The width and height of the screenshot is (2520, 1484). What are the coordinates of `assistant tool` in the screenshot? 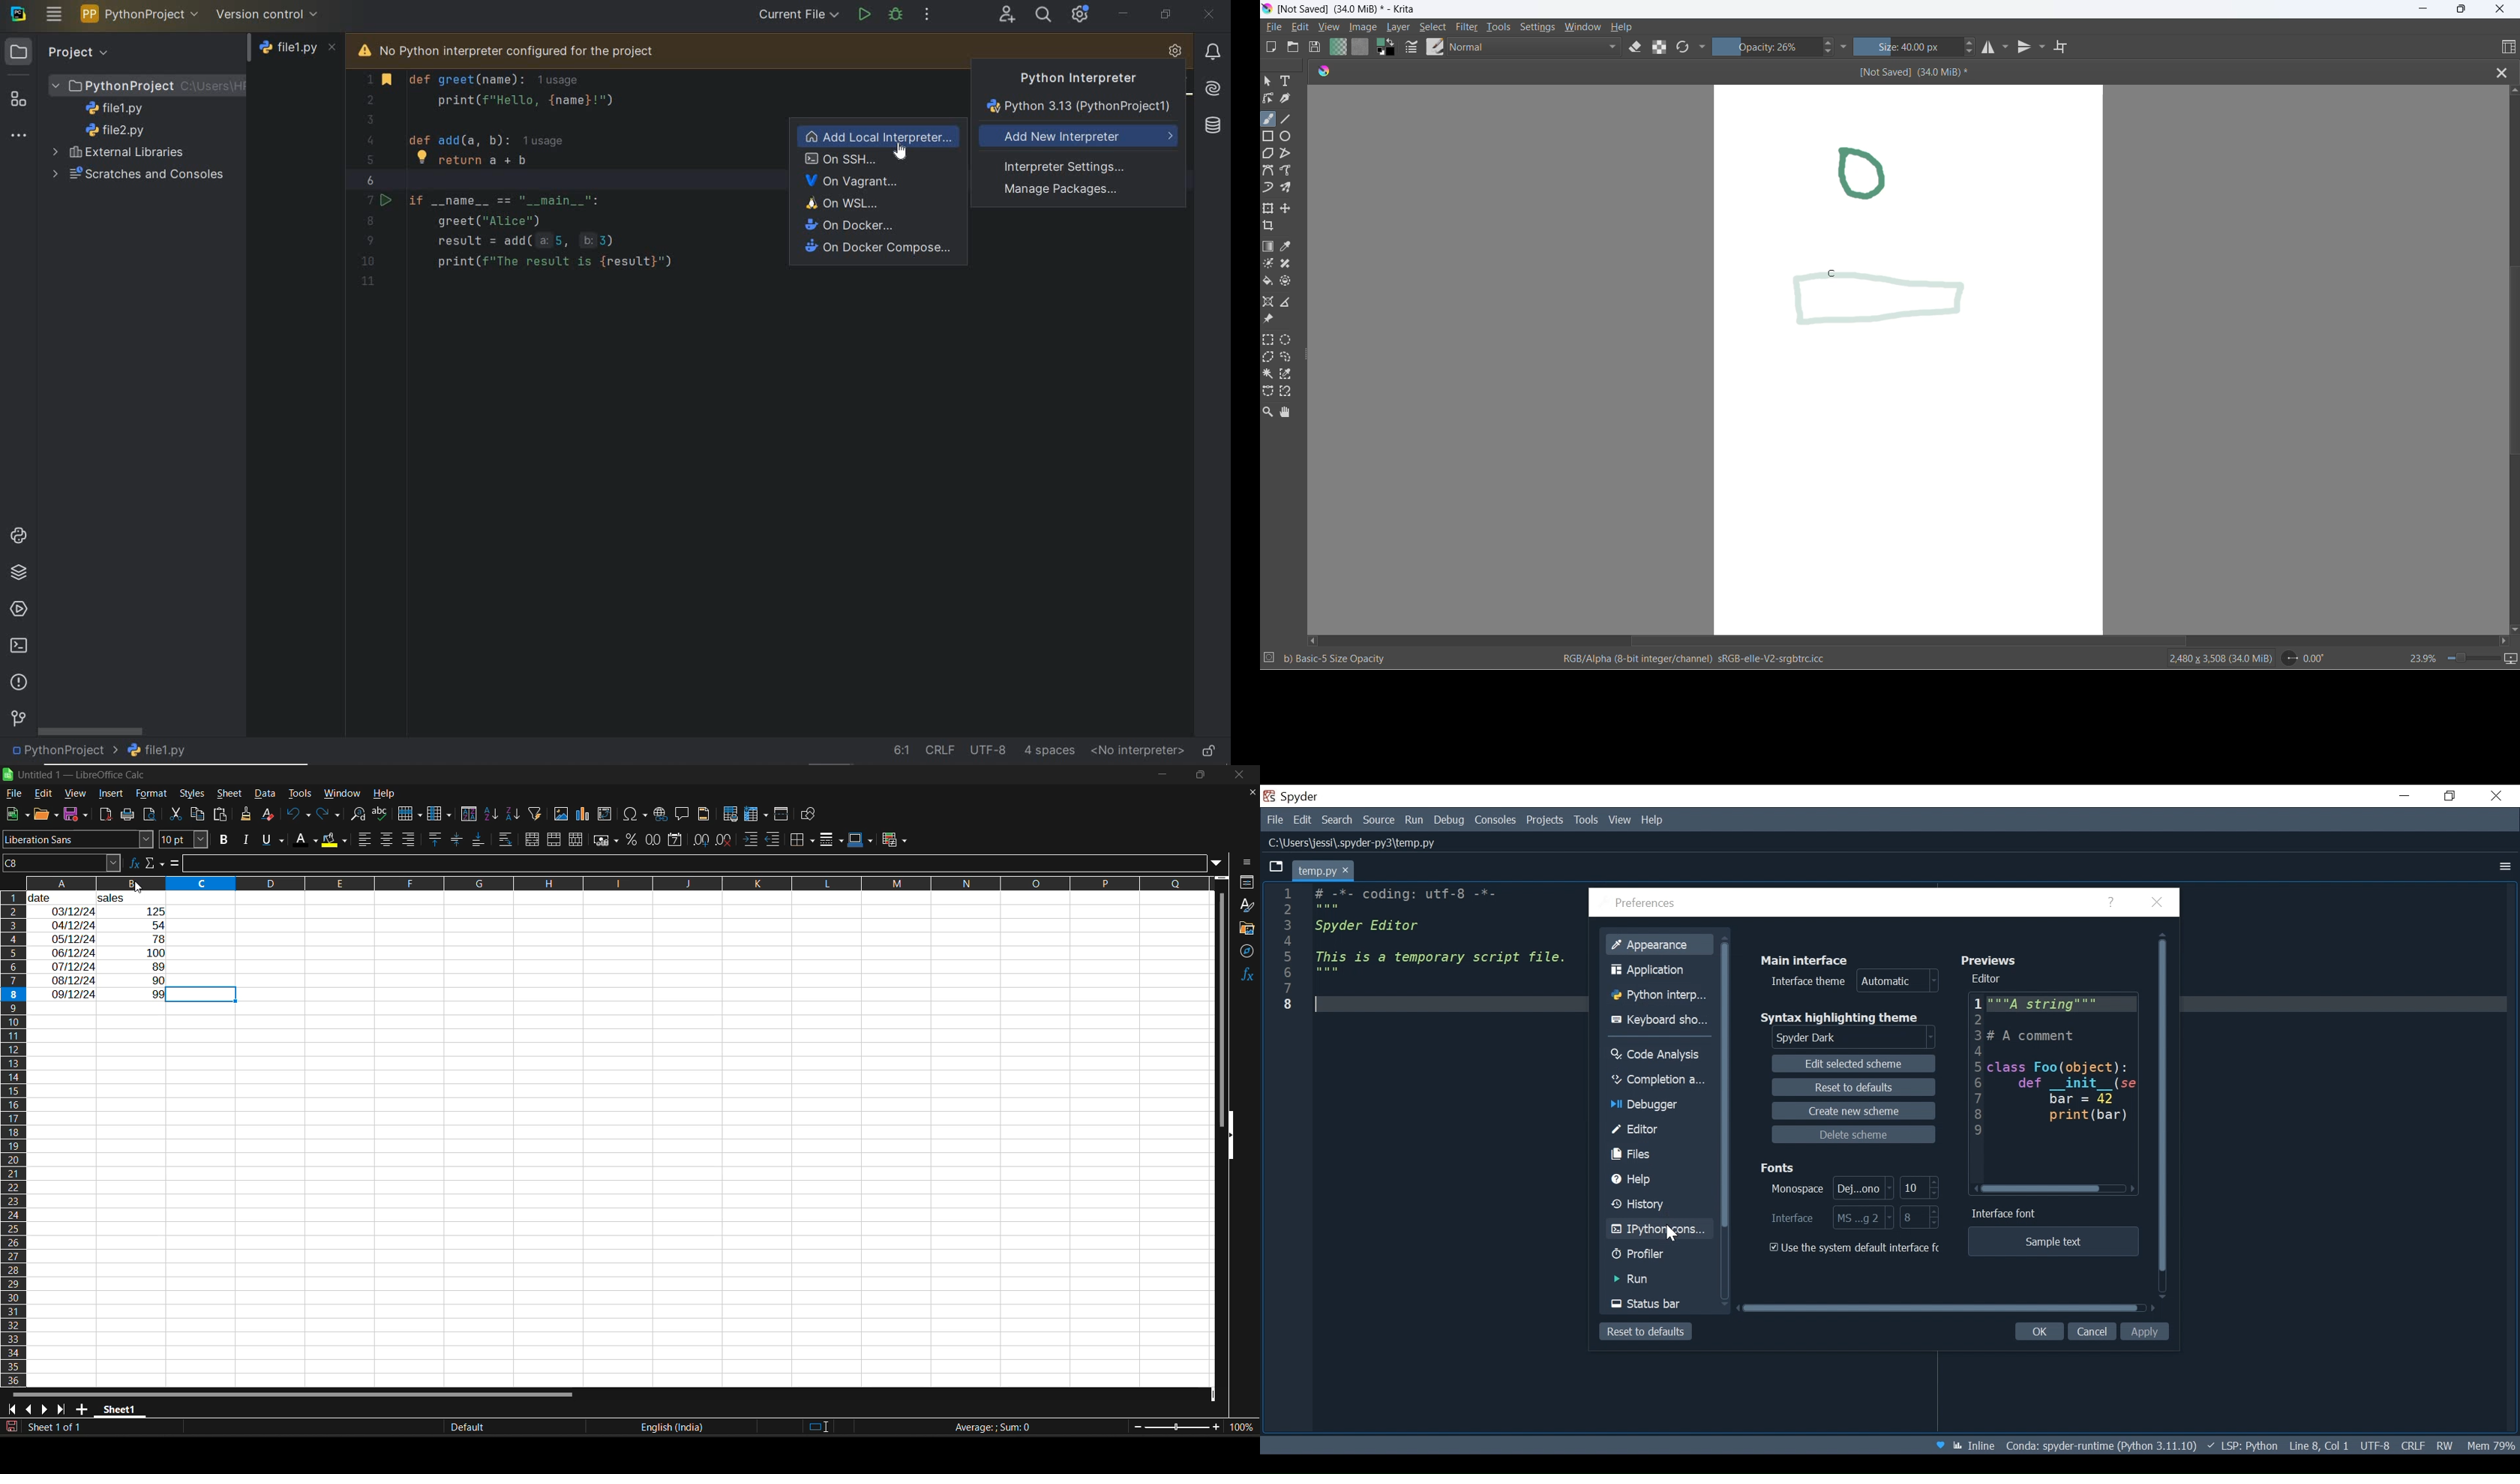 It's located at (1270, 302).